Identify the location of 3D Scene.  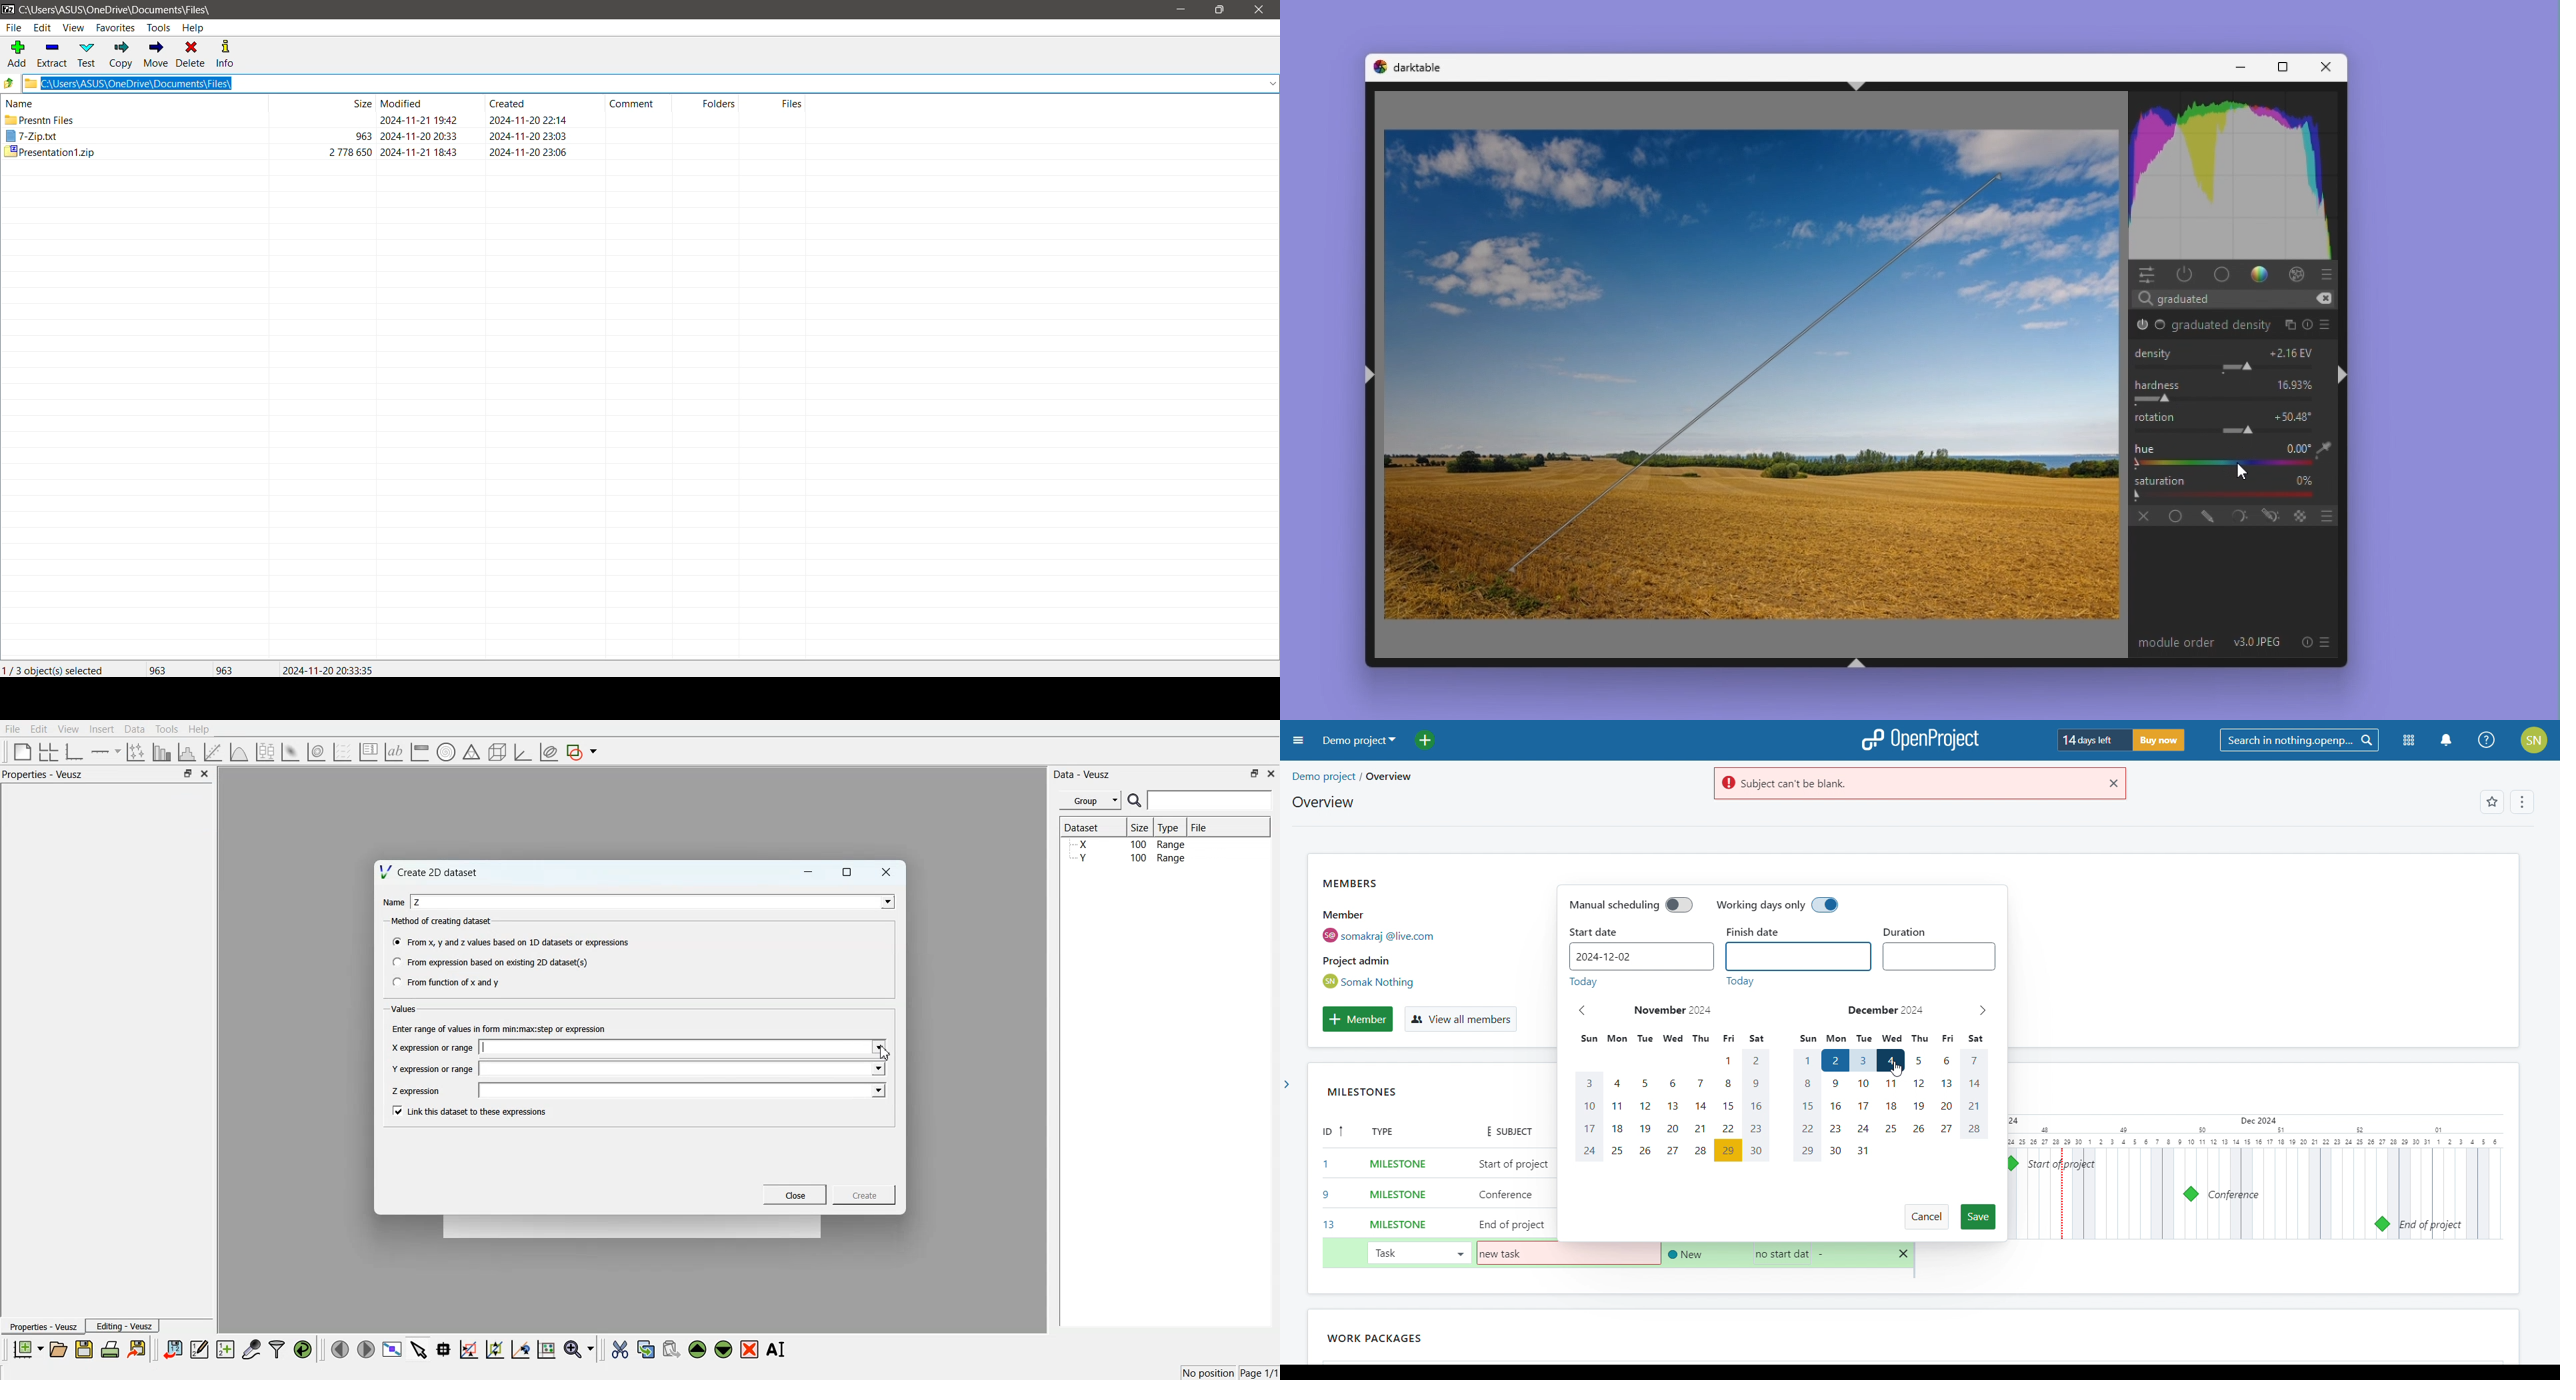
(498, 753).